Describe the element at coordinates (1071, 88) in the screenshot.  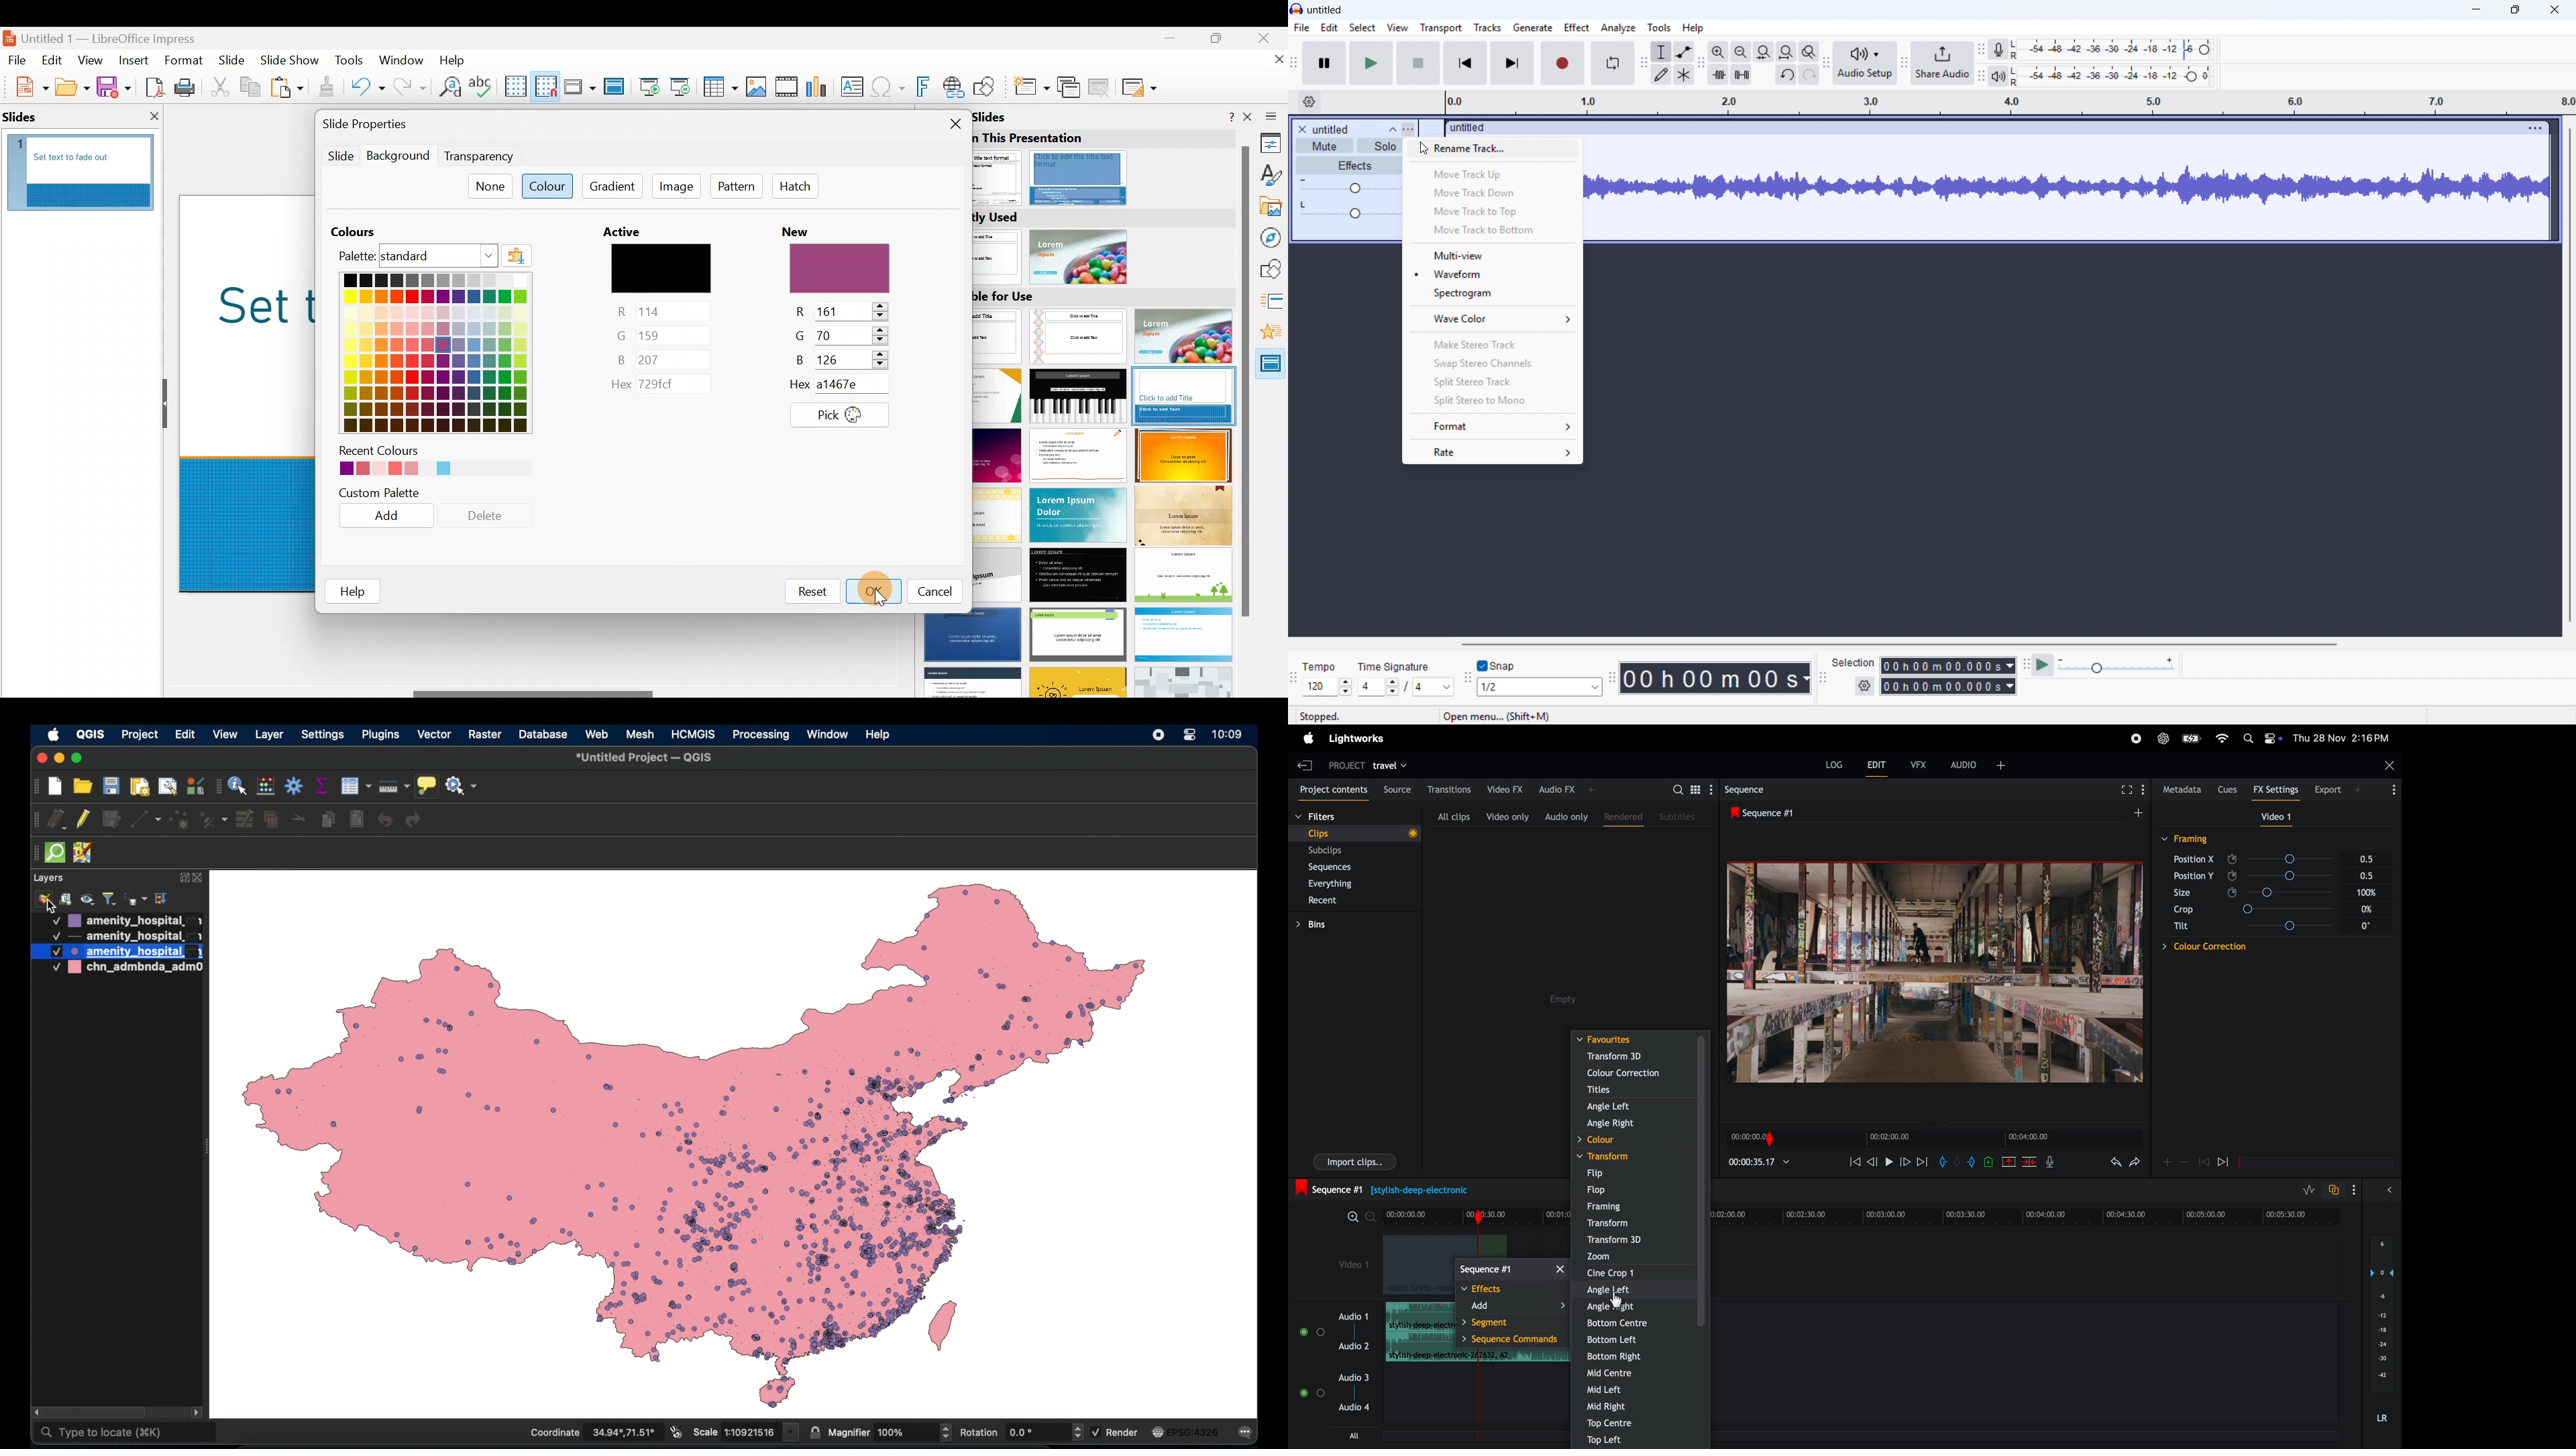
I see `Duplicate slide` at that location.